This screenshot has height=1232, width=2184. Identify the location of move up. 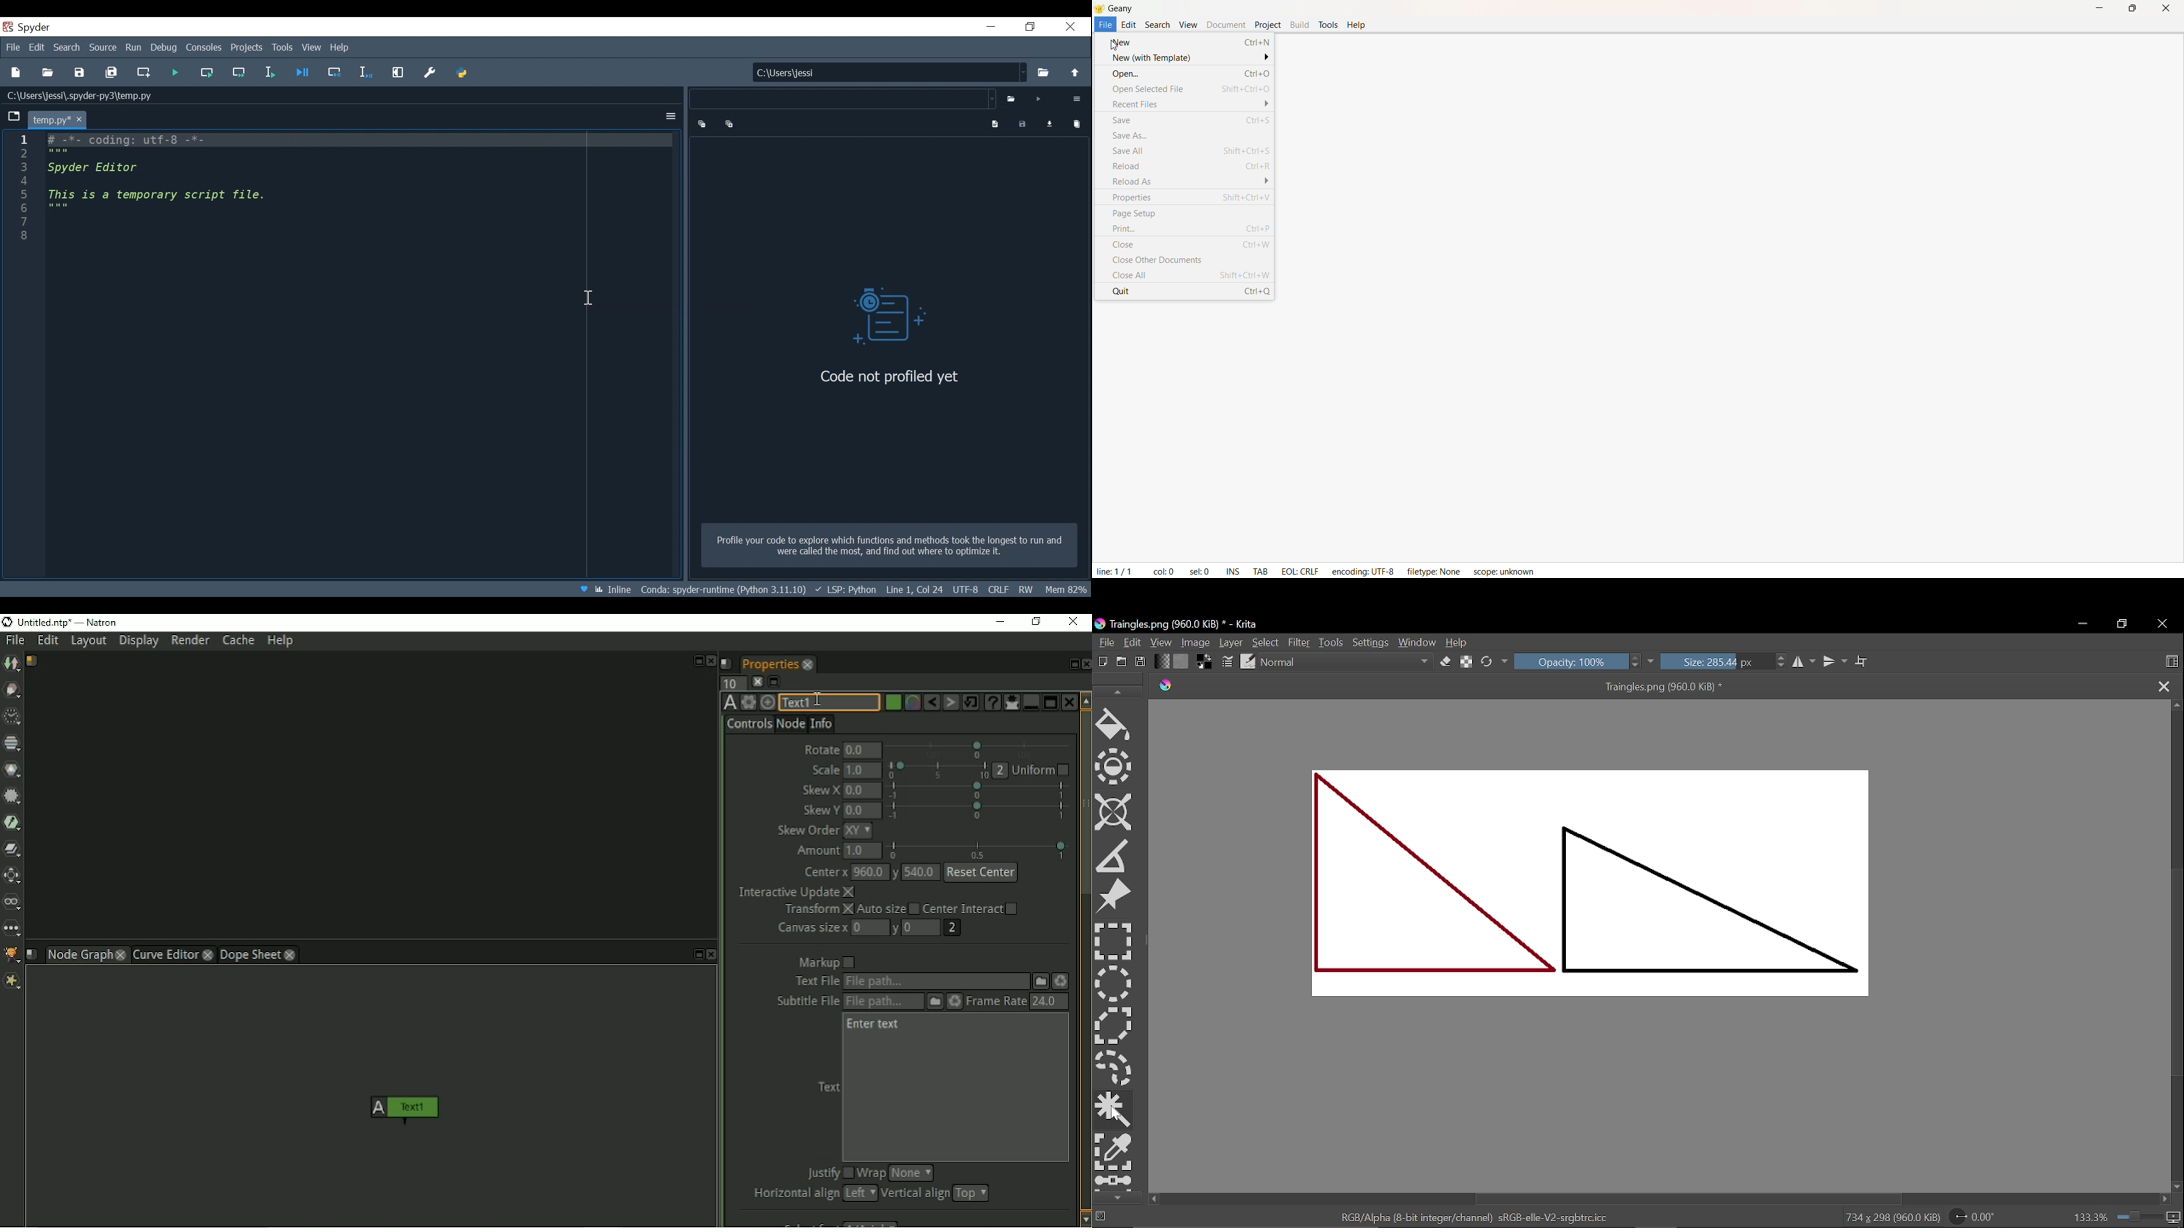
(1073, 72).